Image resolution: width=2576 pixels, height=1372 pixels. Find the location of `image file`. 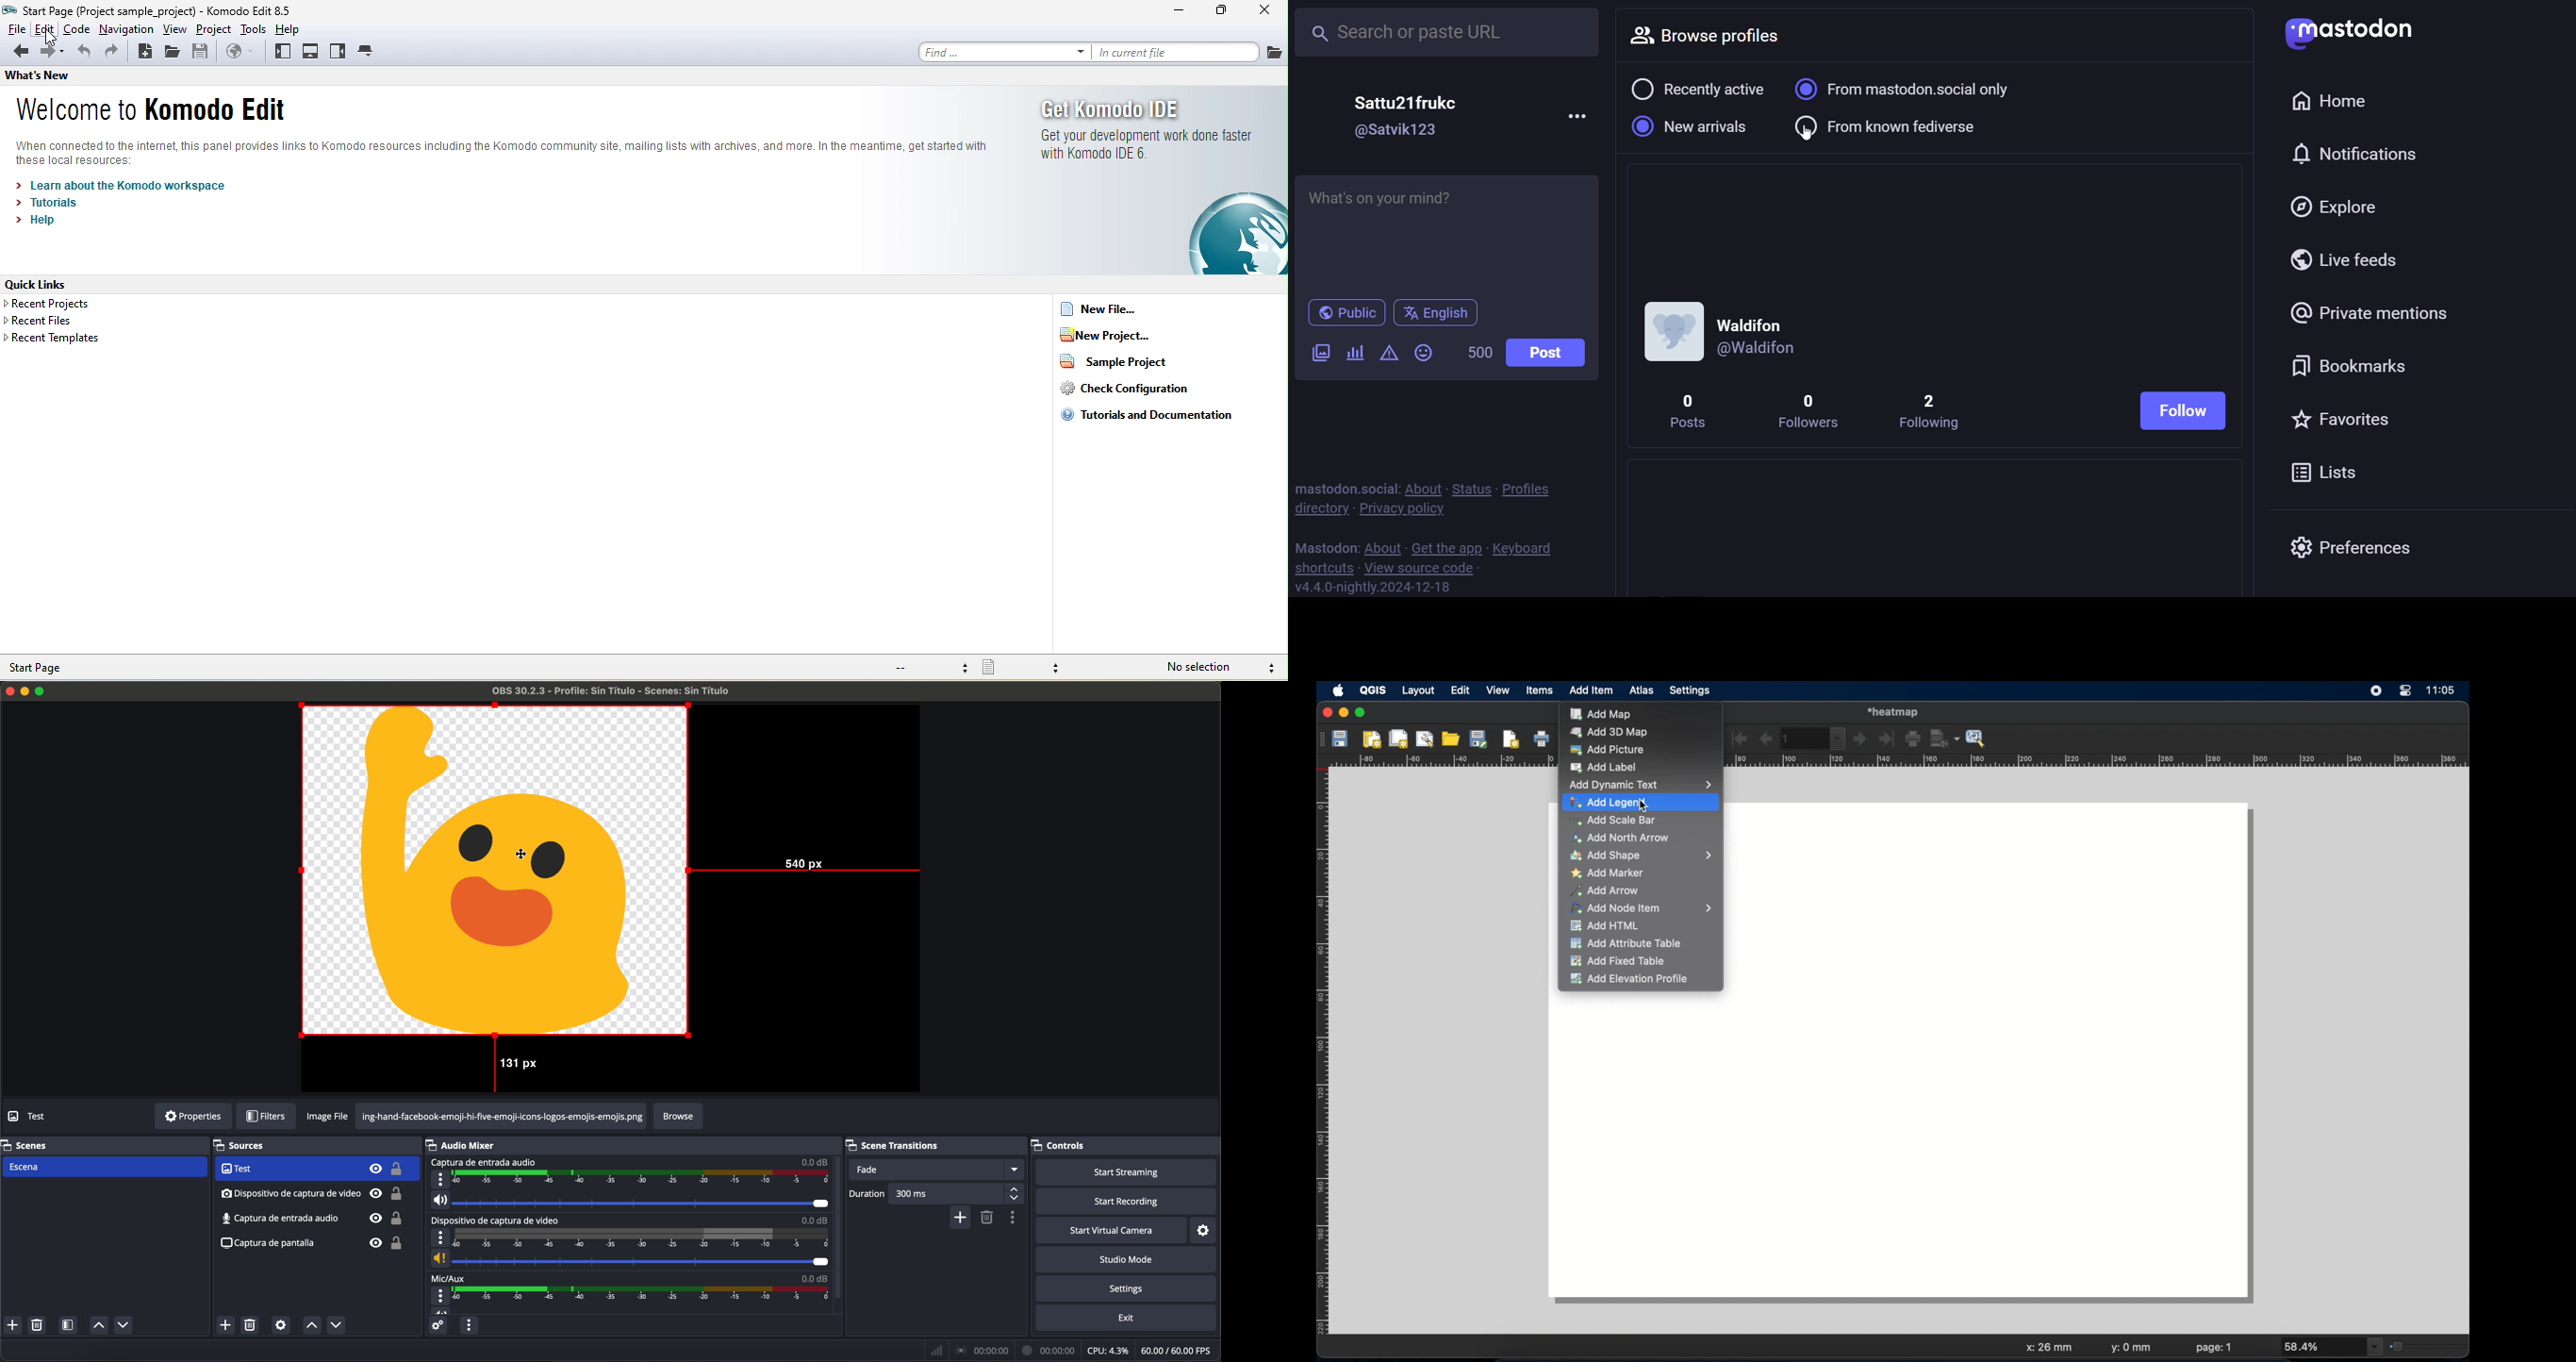

image file is located at coordinates (329, 1116).